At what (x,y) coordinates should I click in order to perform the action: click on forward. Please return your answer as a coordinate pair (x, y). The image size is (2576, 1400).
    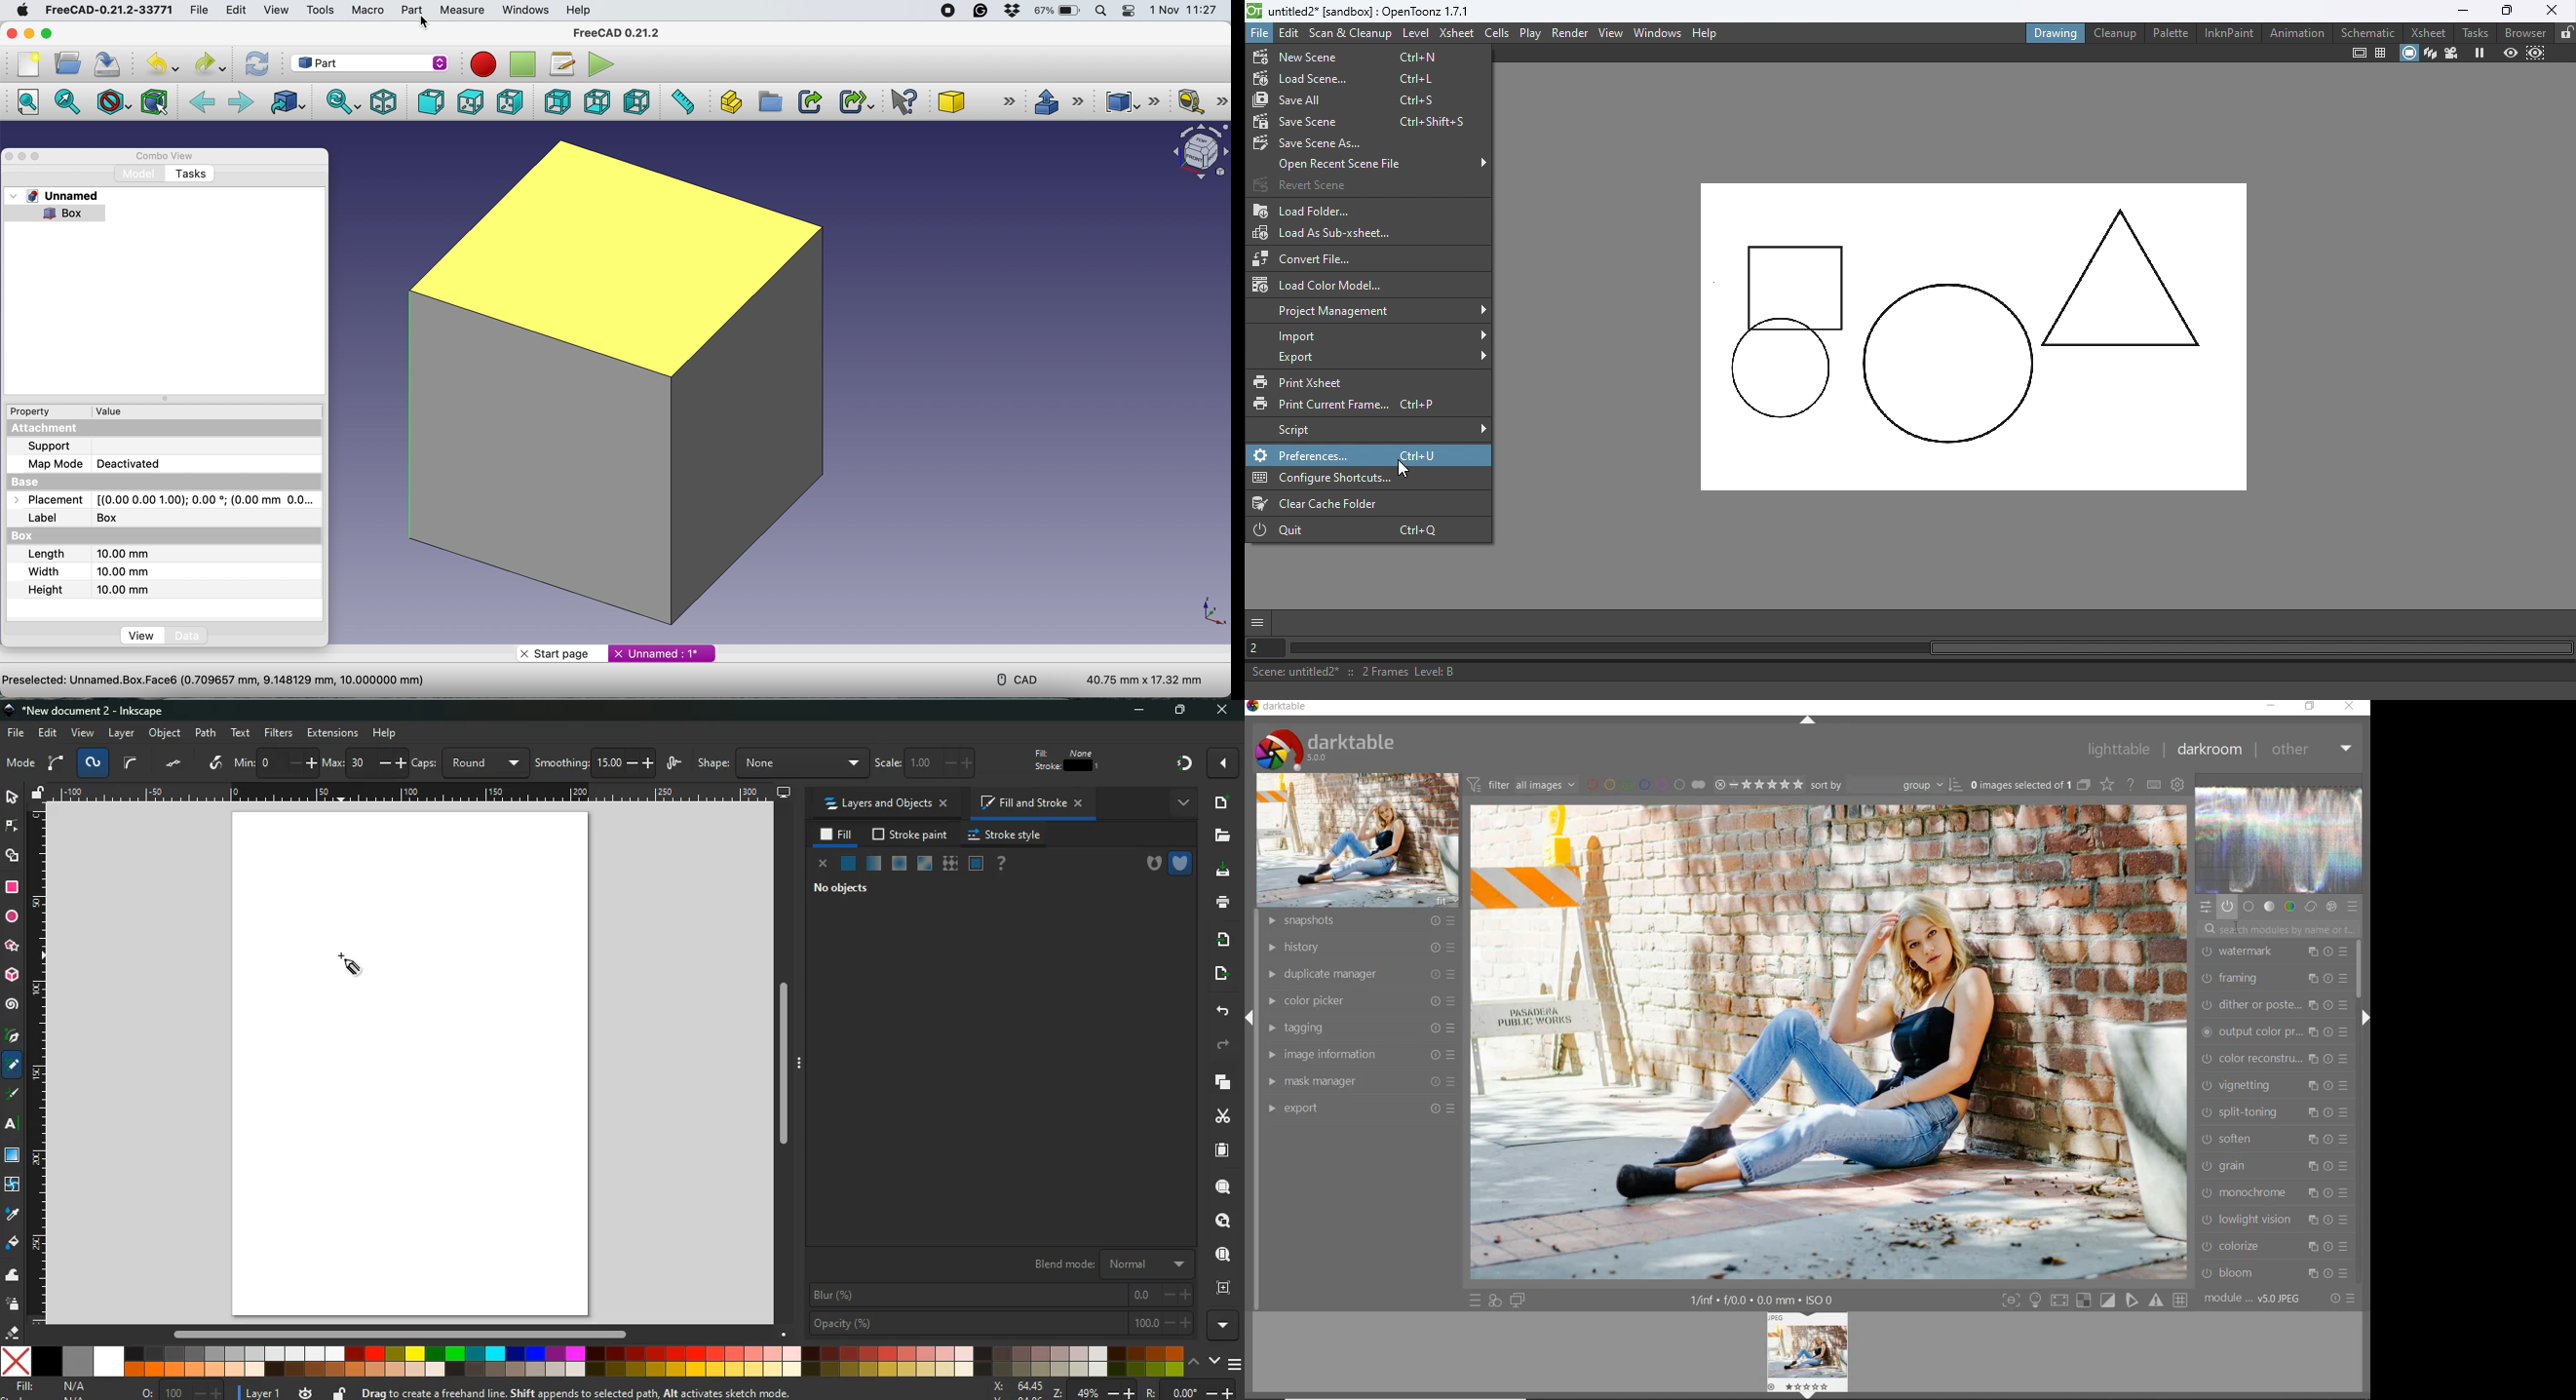
    Looking at the image, I should click on (241, 101).